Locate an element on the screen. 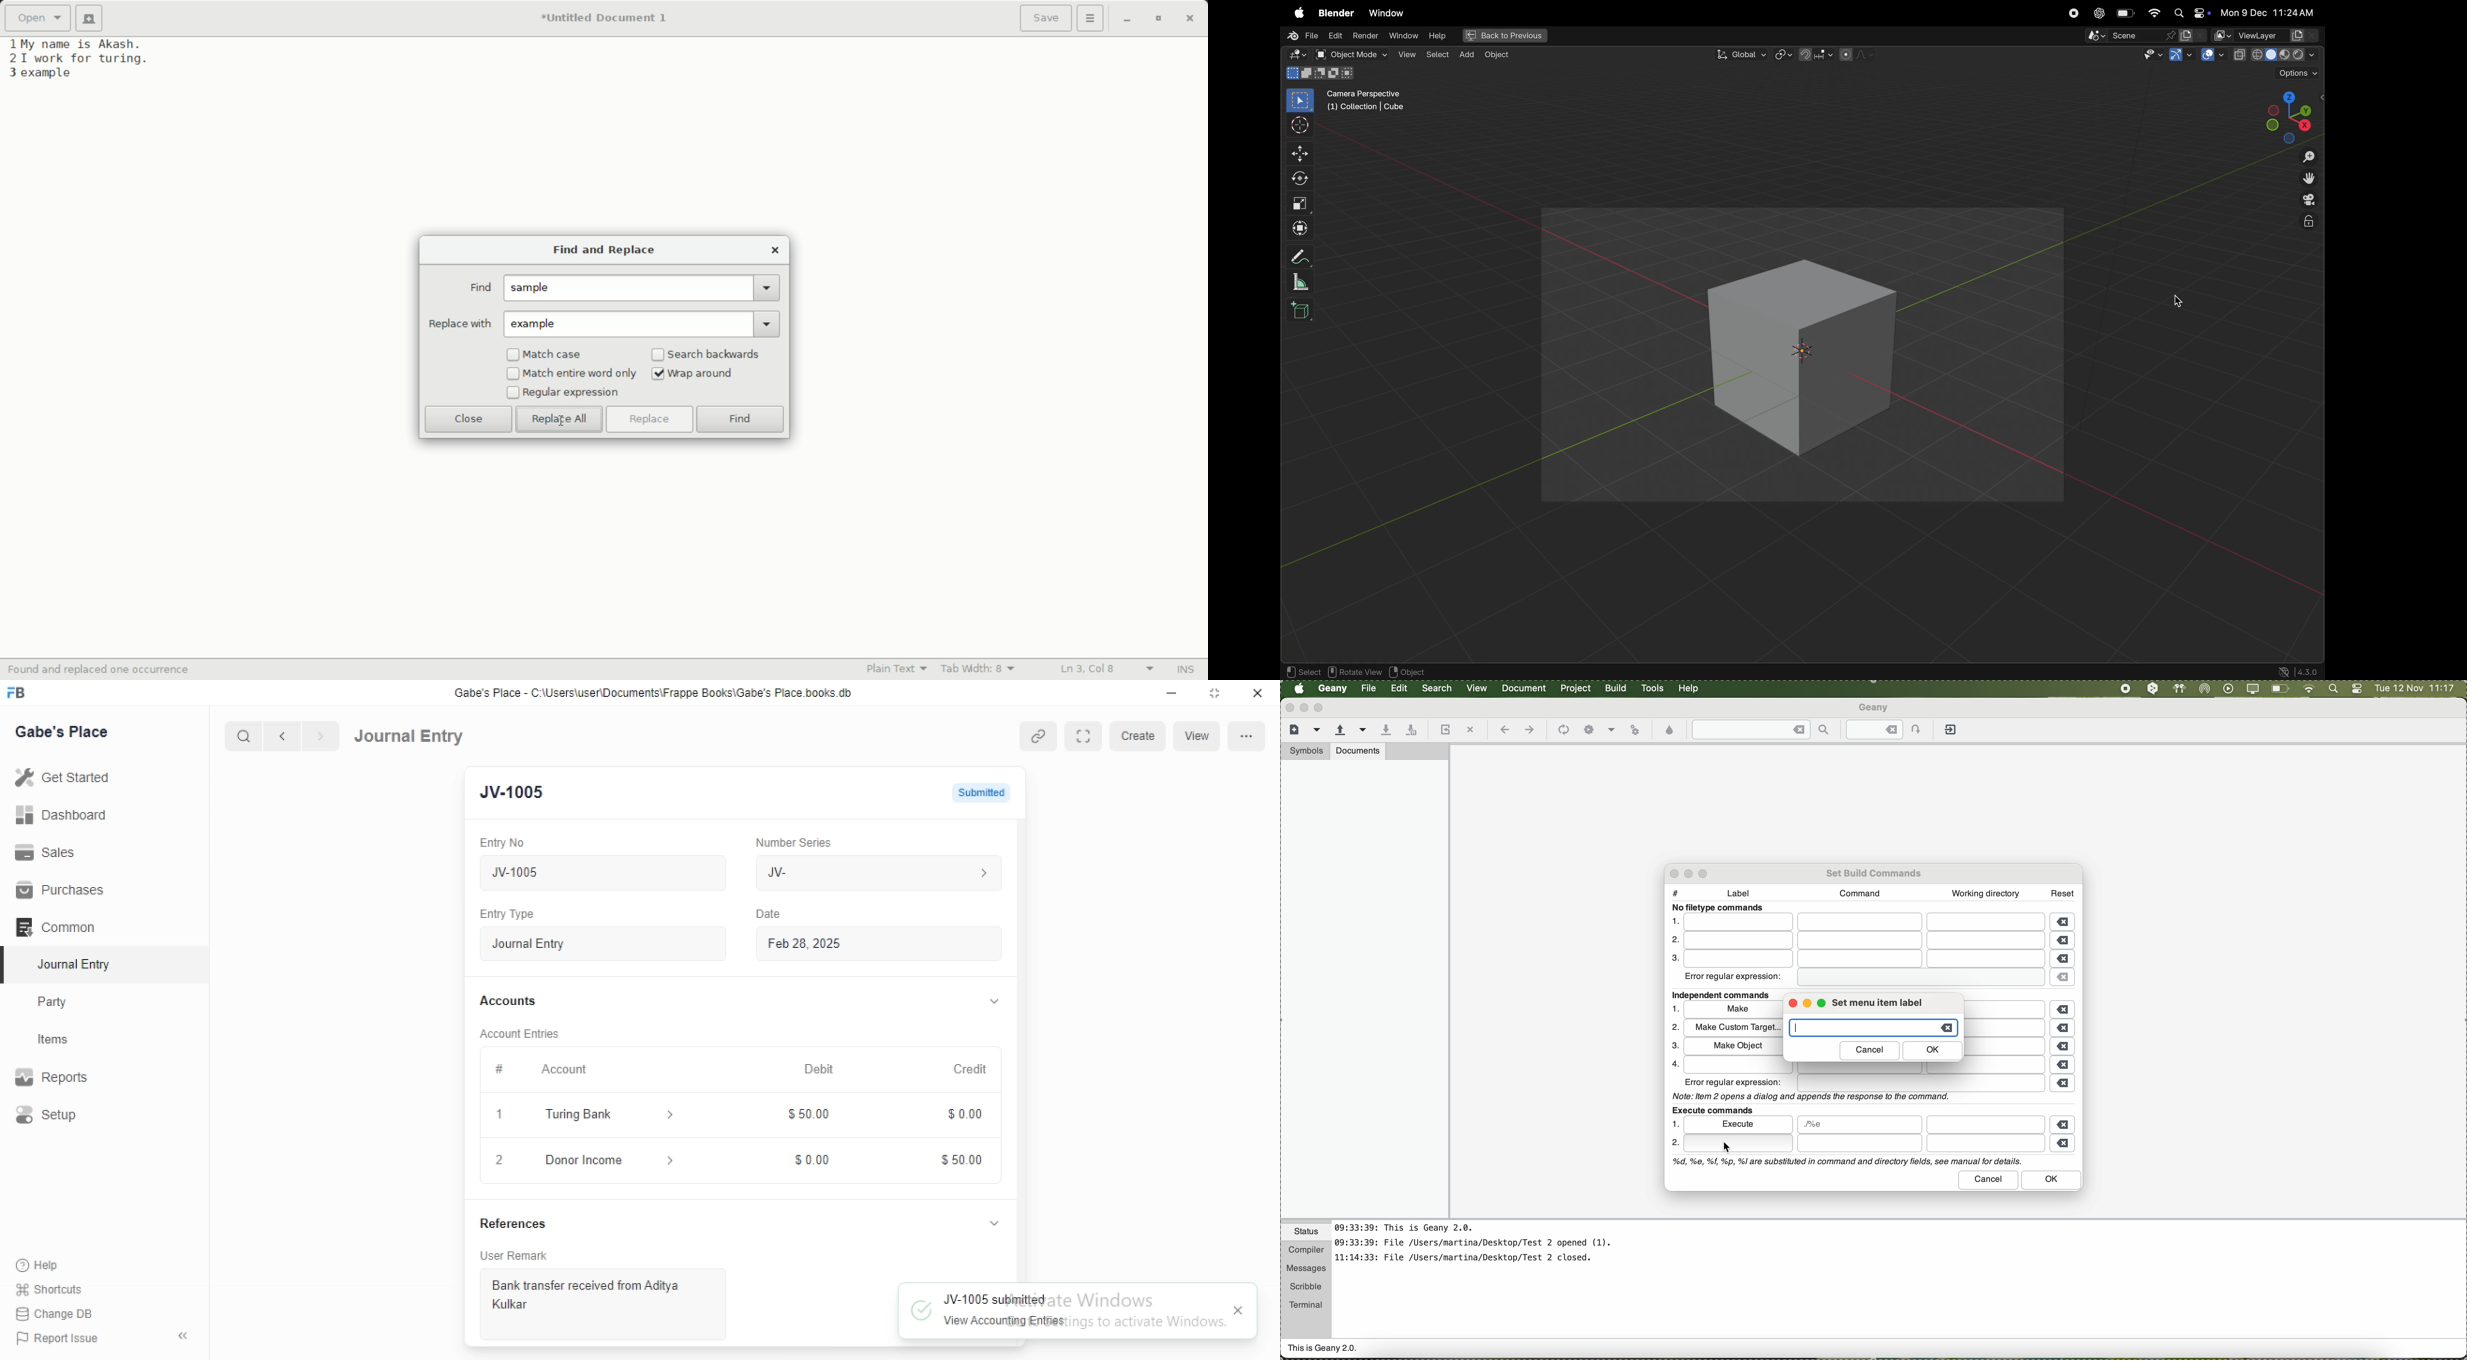  Feb 28, 2025 is located at coordinates (860, 943).